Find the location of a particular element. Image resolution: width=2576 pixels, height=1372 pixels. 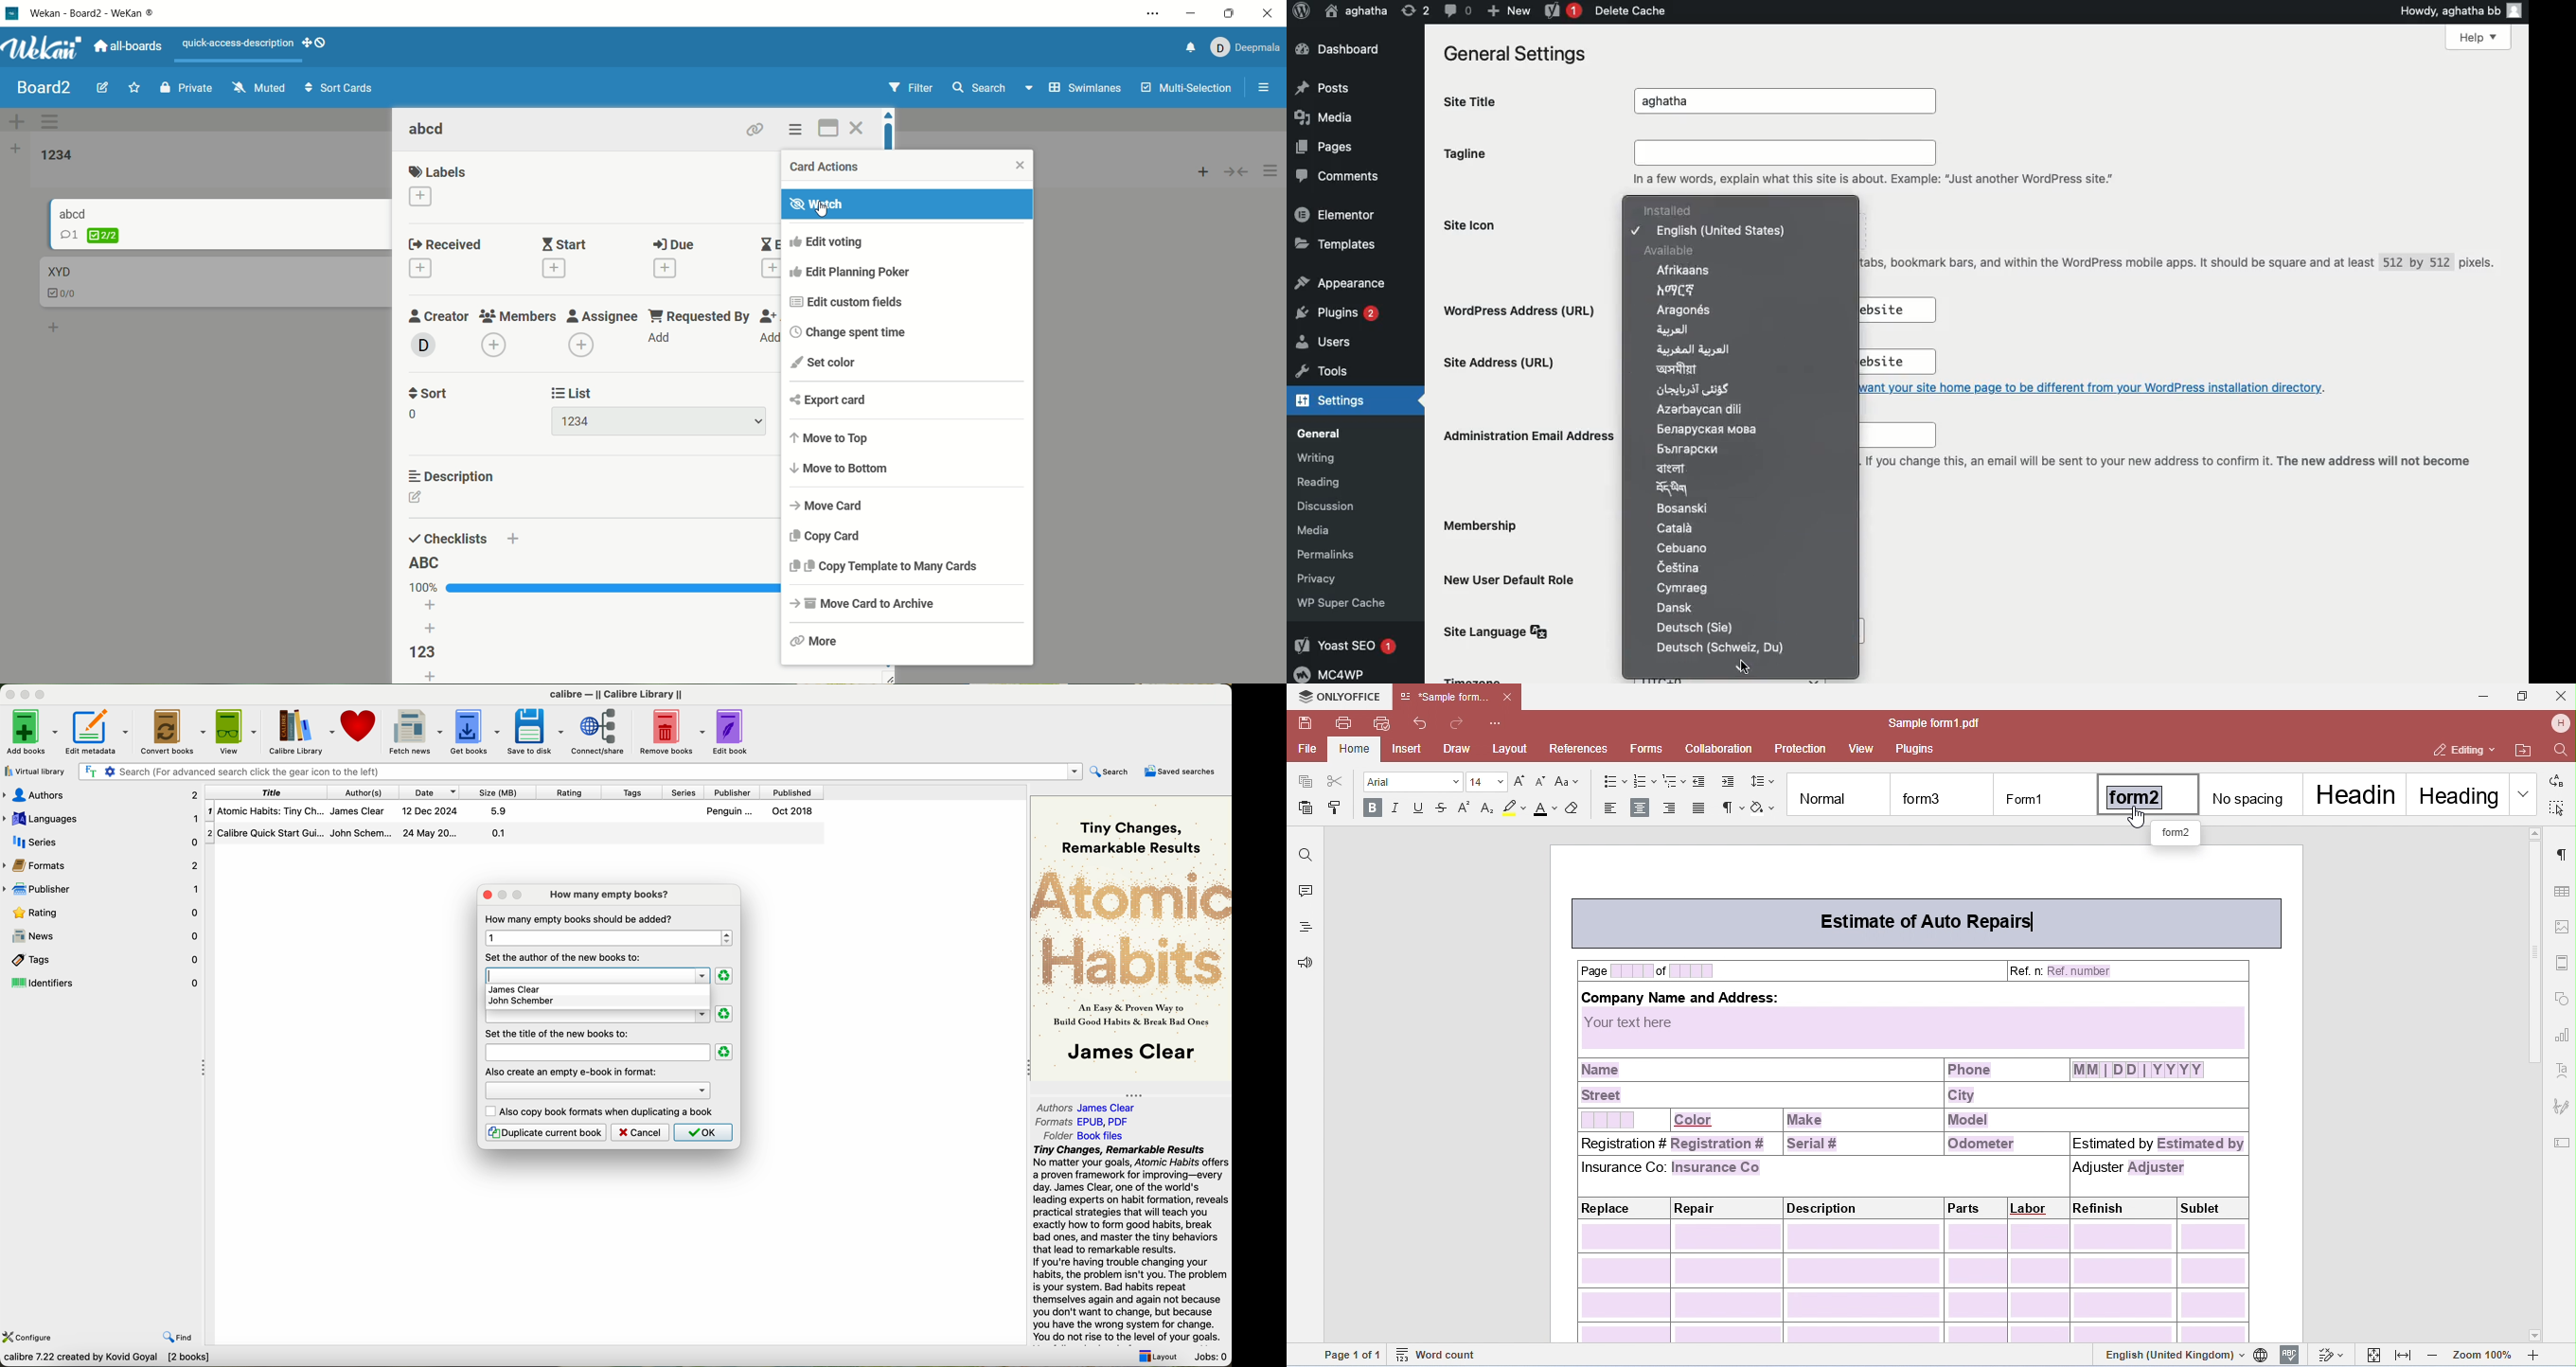

Logo is located at coordinates (1301, 12).